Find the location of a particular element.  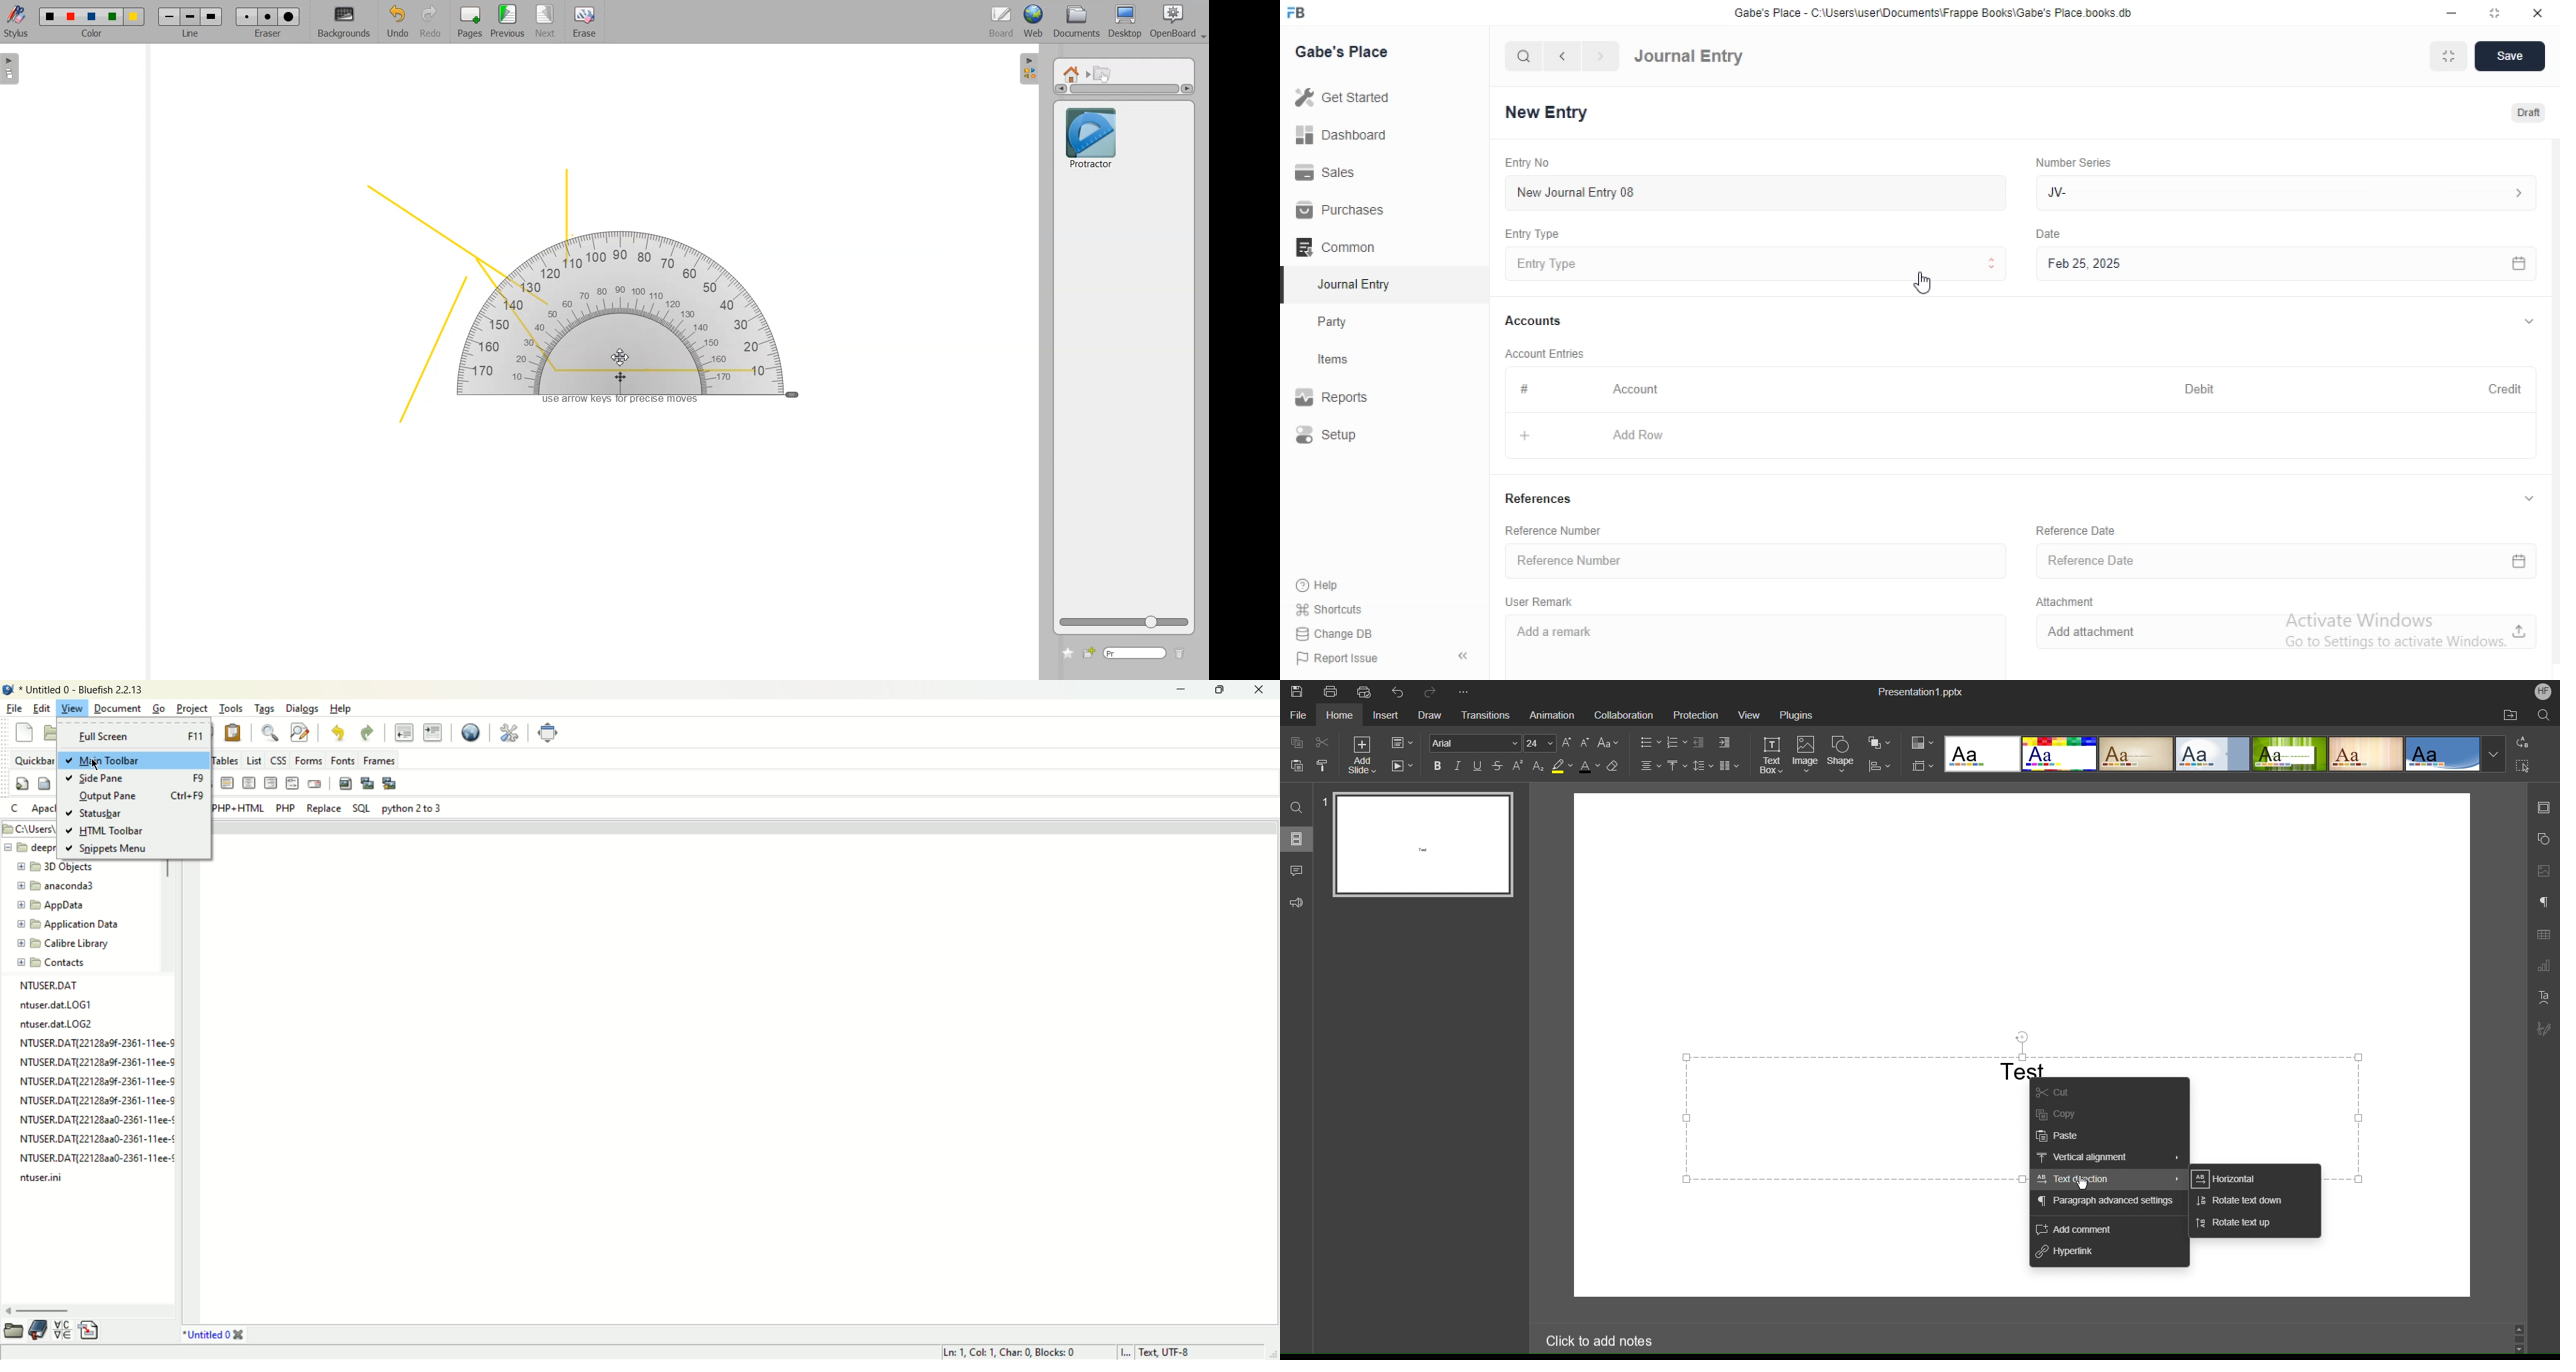

bookmark is located at coordinates (41, 1330).